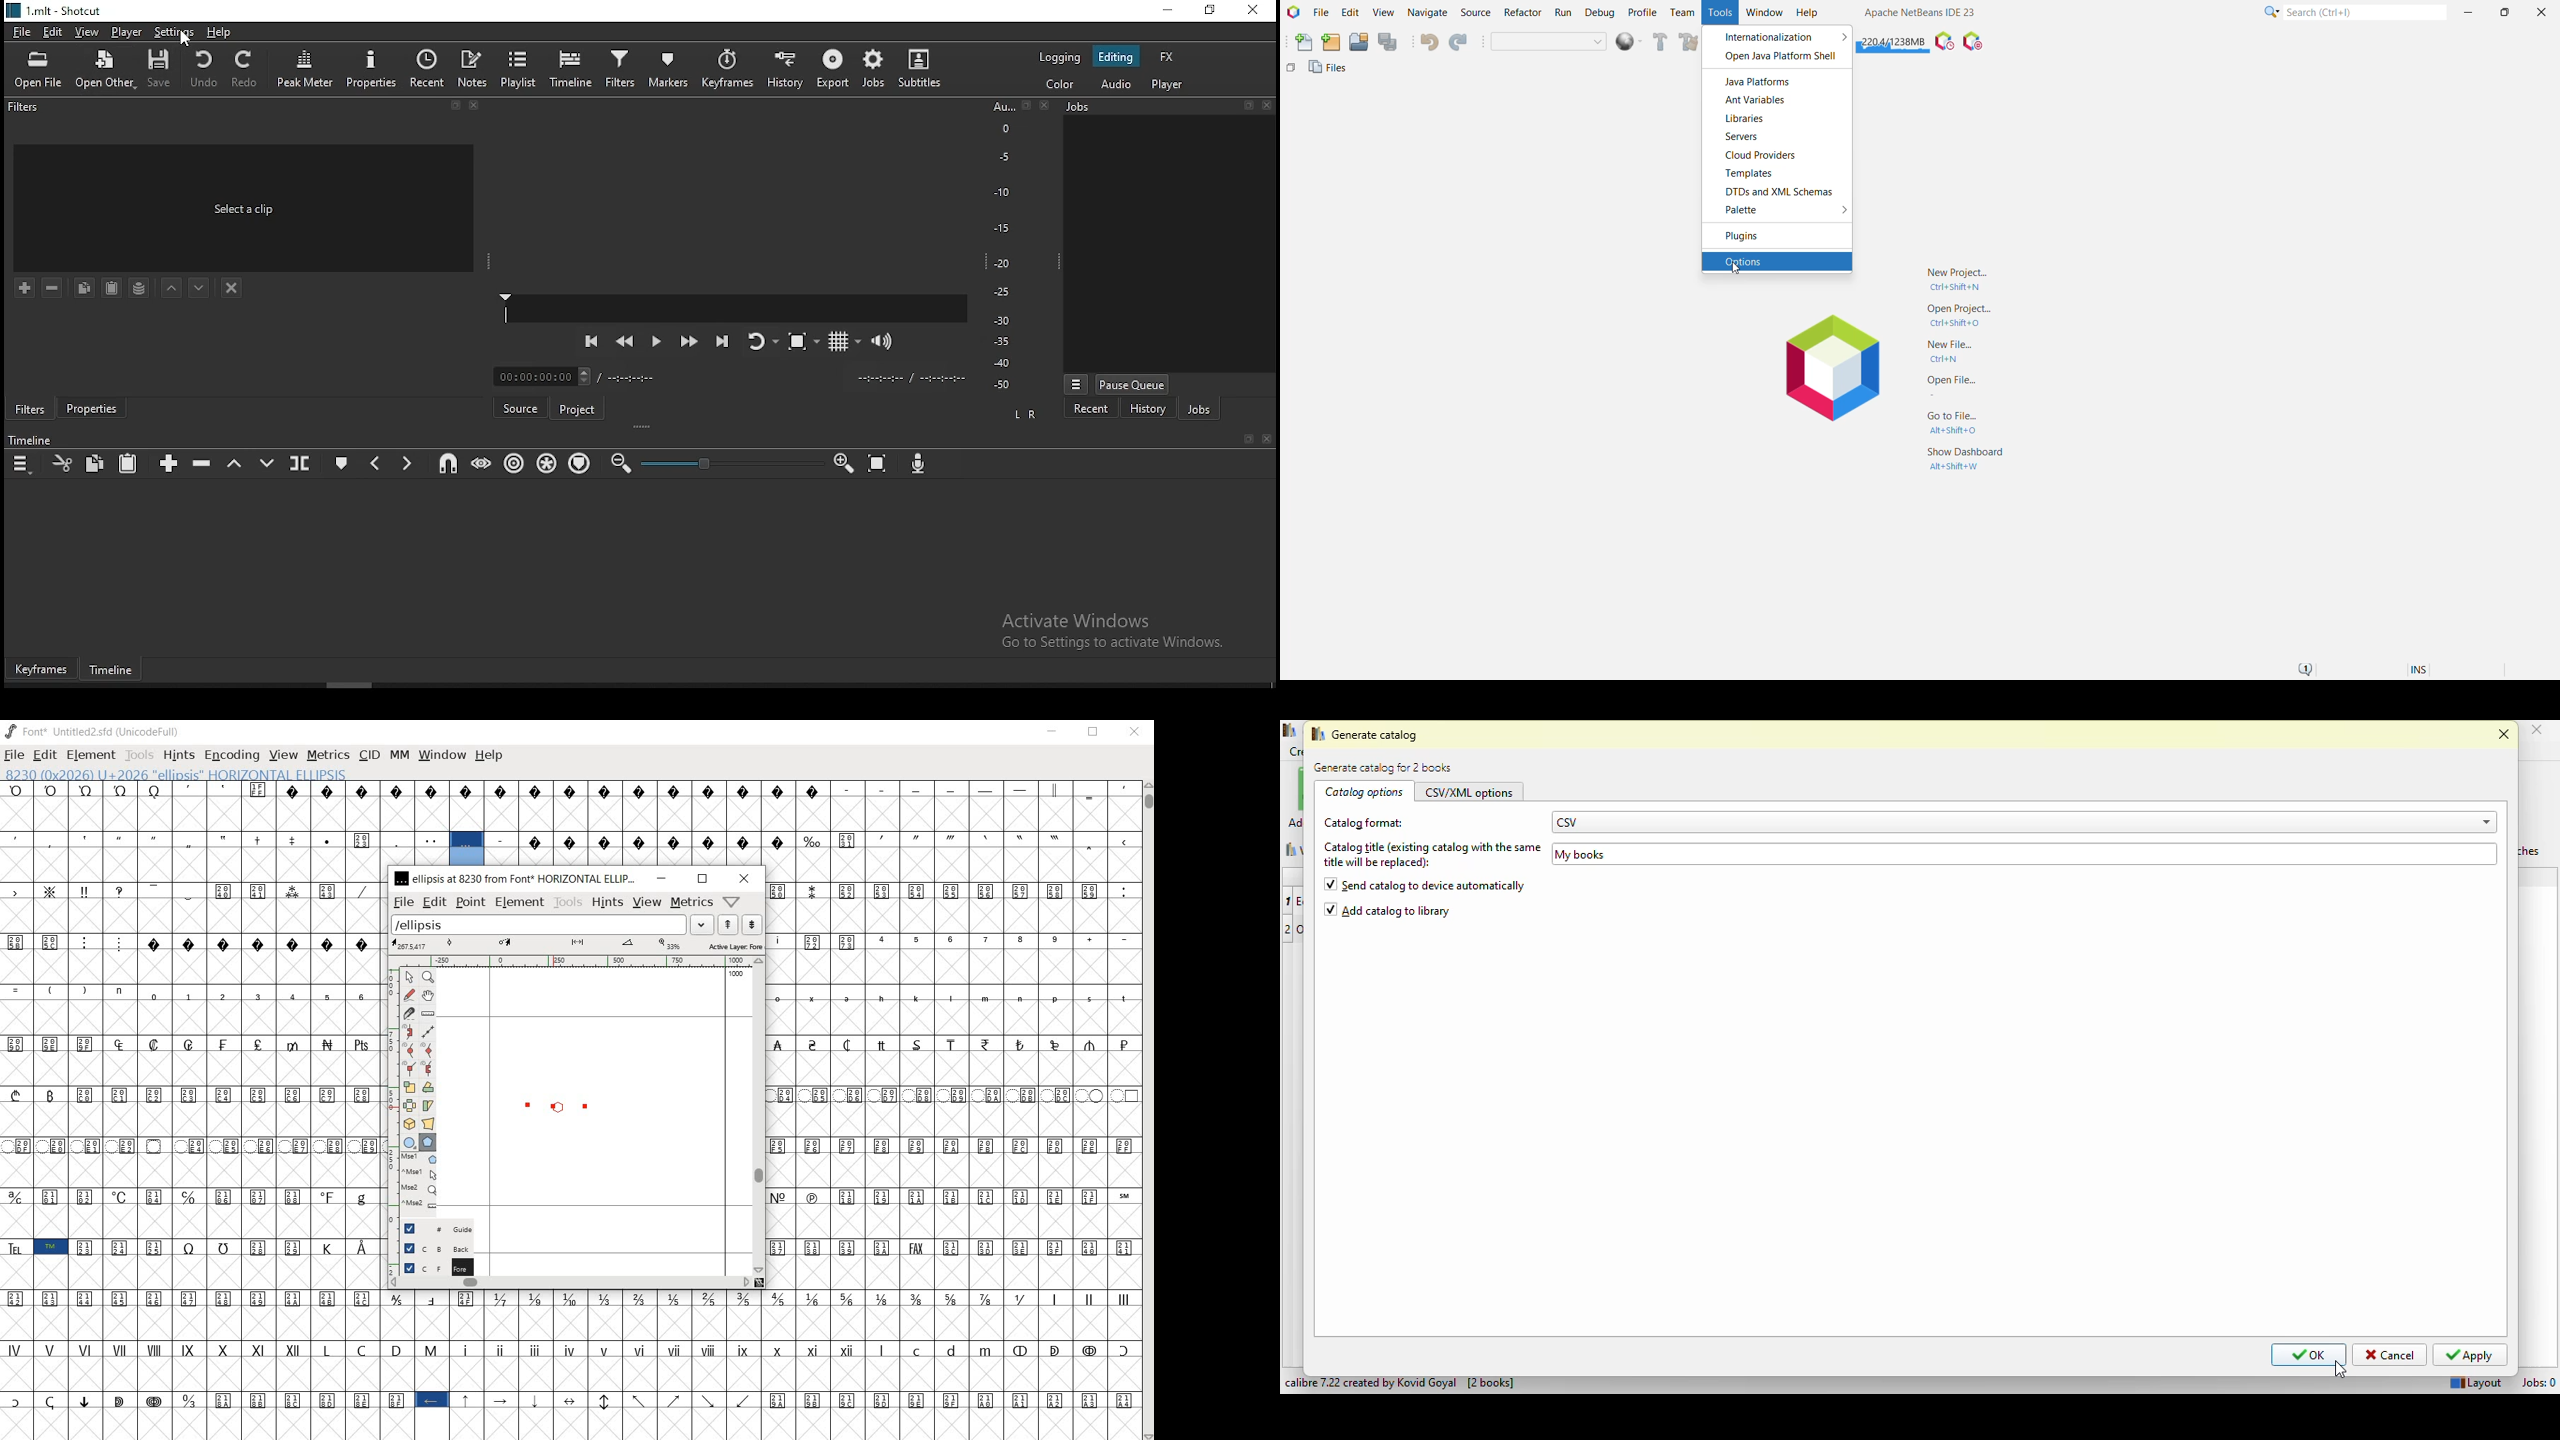  I want to click on add catalog to library, so click(1387, 910).